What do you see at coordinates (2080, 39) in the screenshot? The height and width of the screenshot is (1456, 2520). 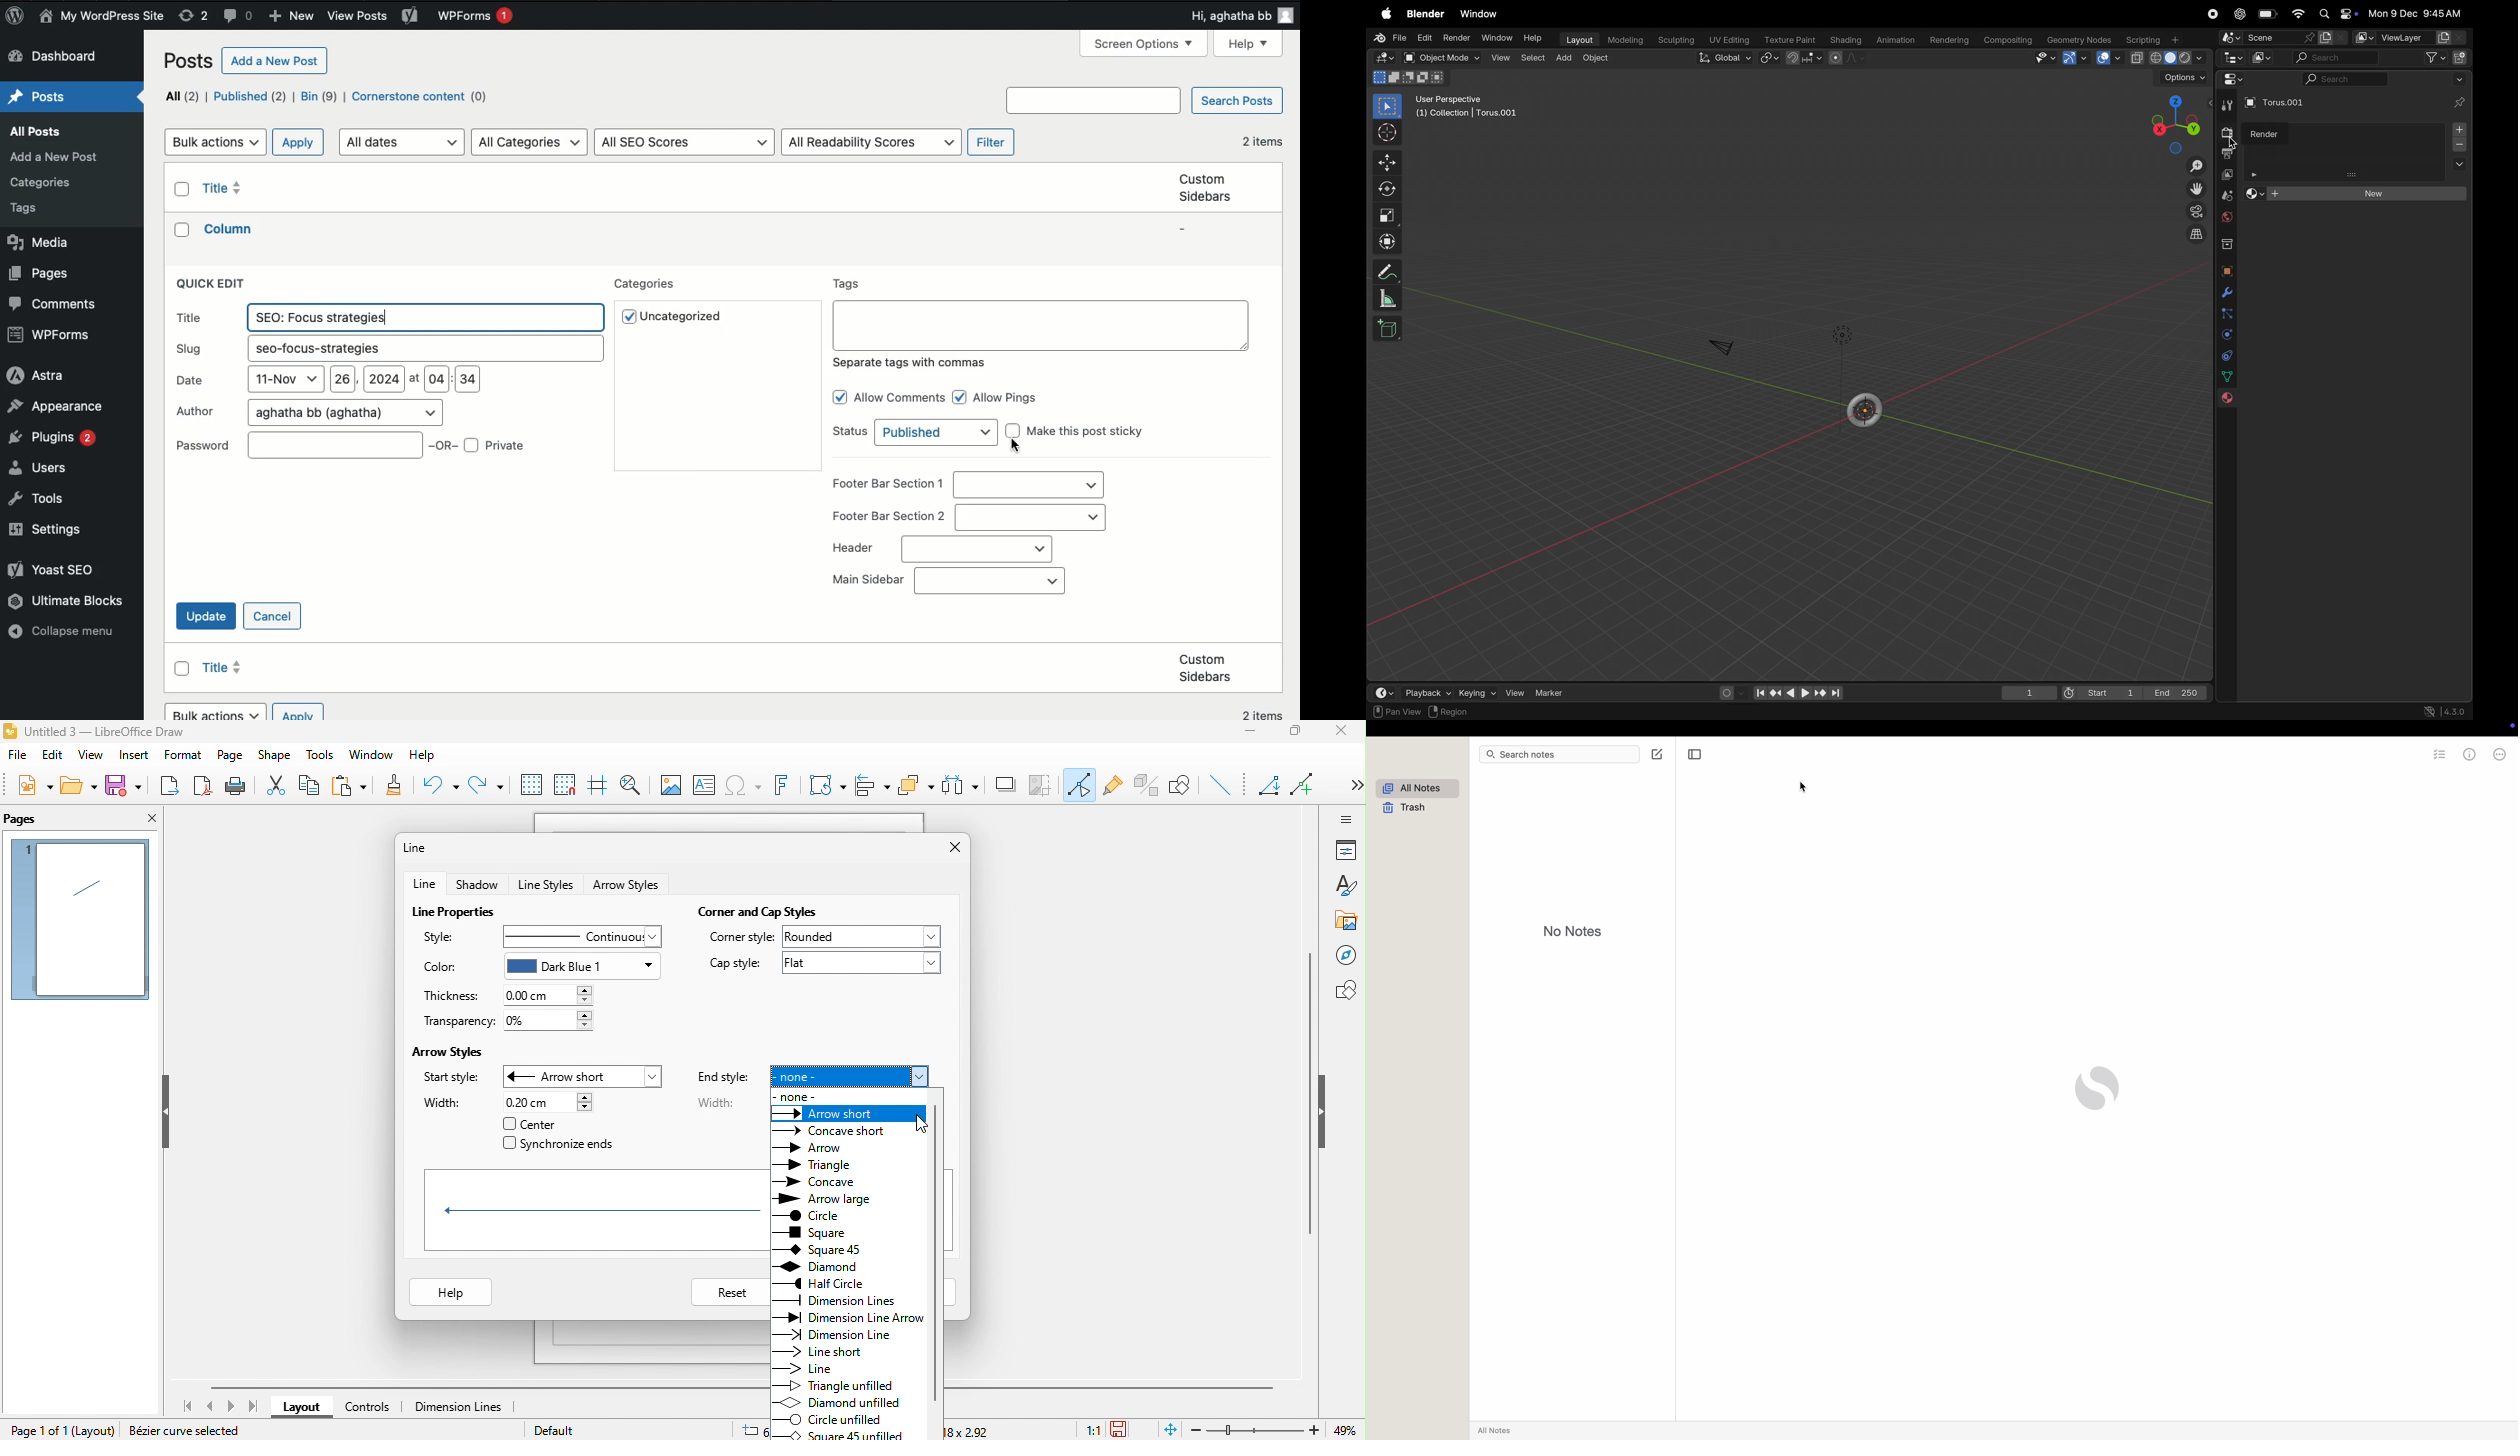 I see `Geomtery notes` at bounding box center [2080, 39].